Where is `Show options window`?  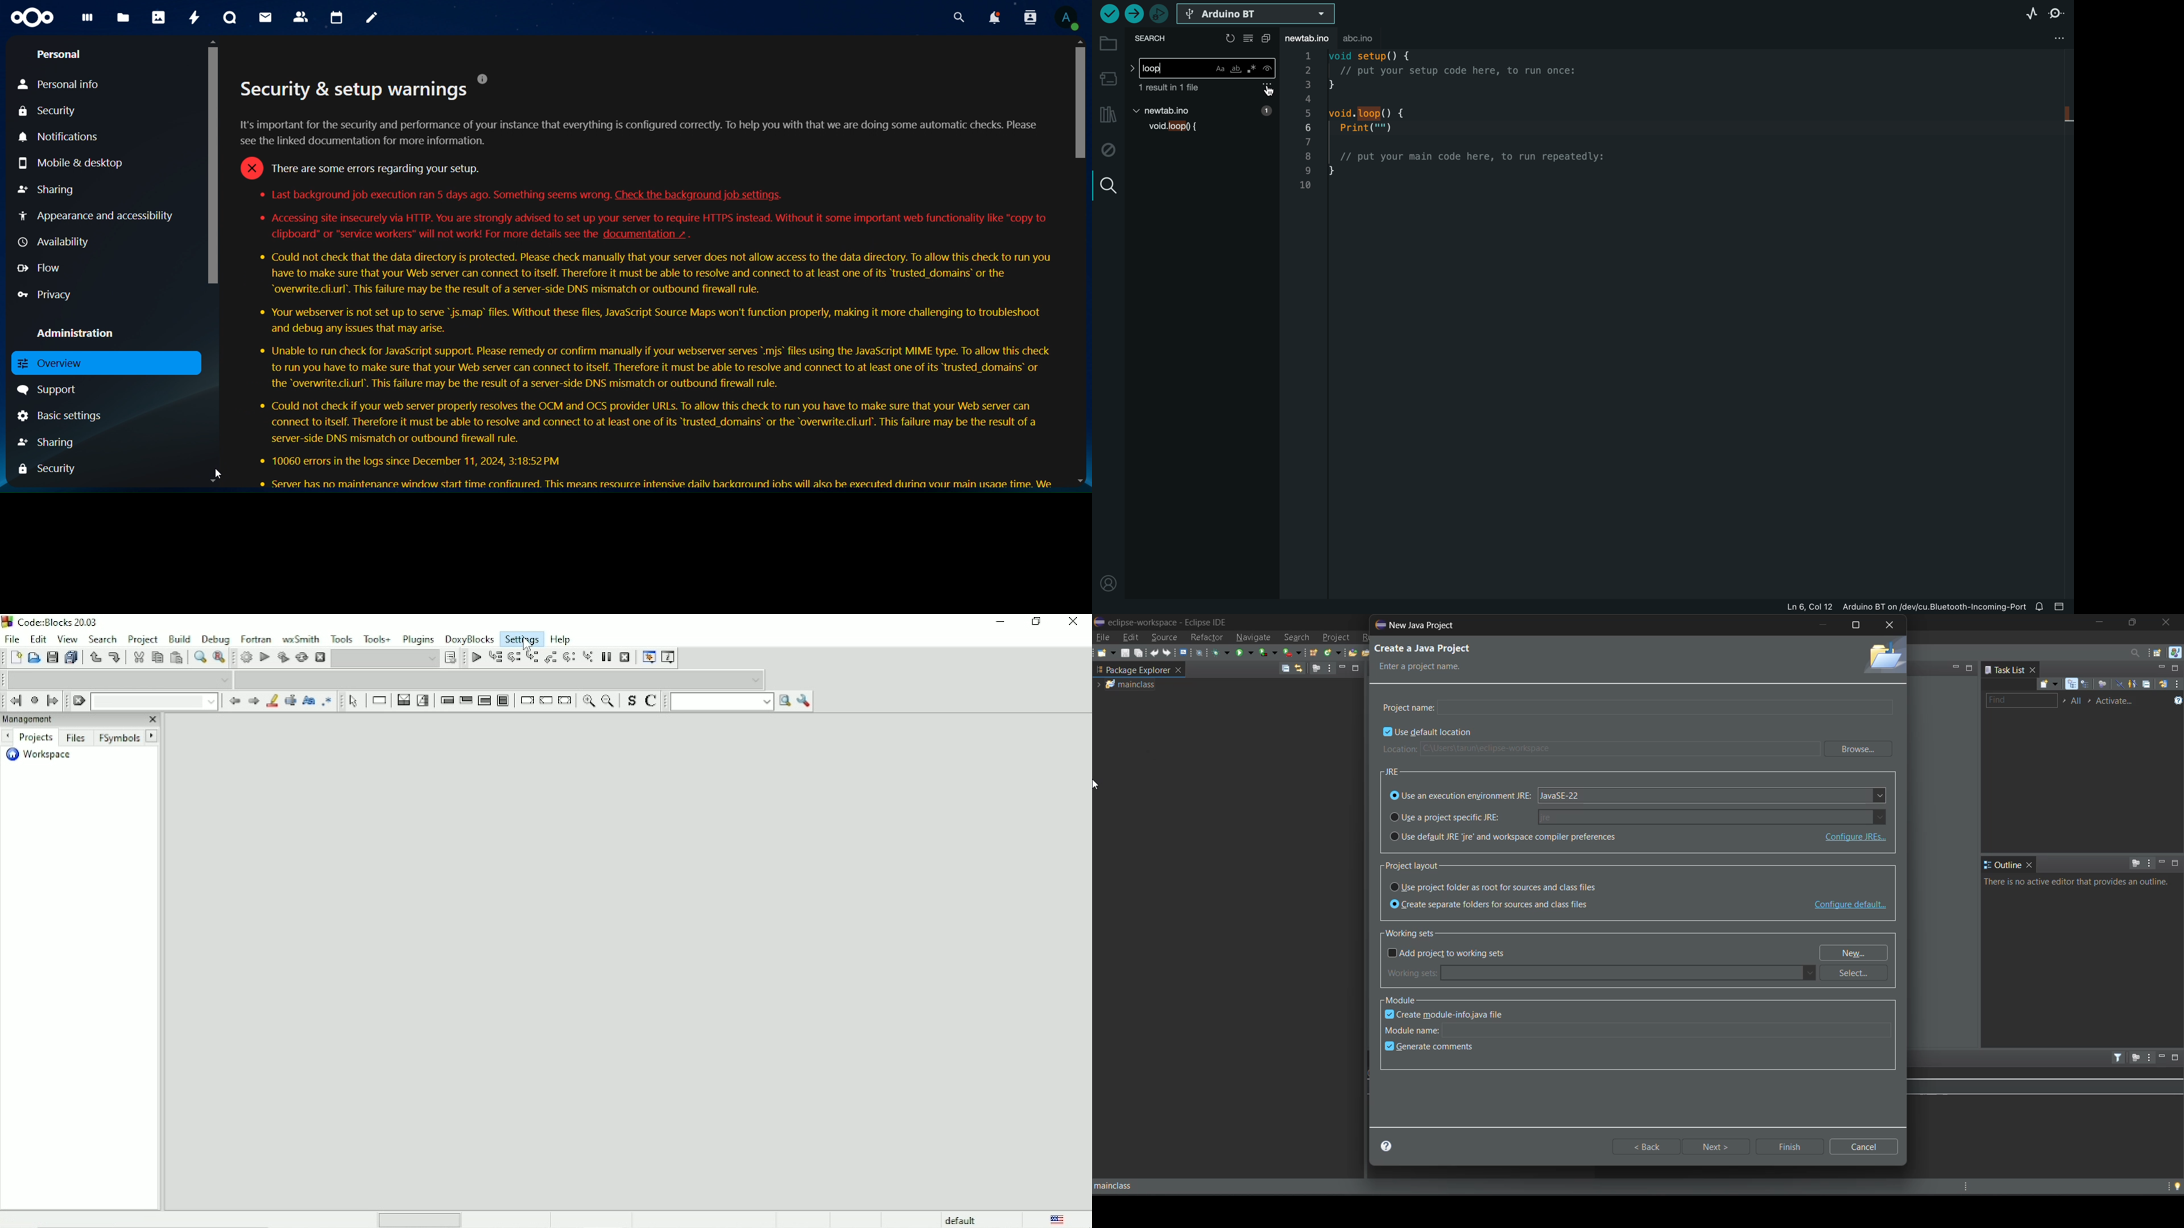 Show options window is located at coordinates (804, 702).